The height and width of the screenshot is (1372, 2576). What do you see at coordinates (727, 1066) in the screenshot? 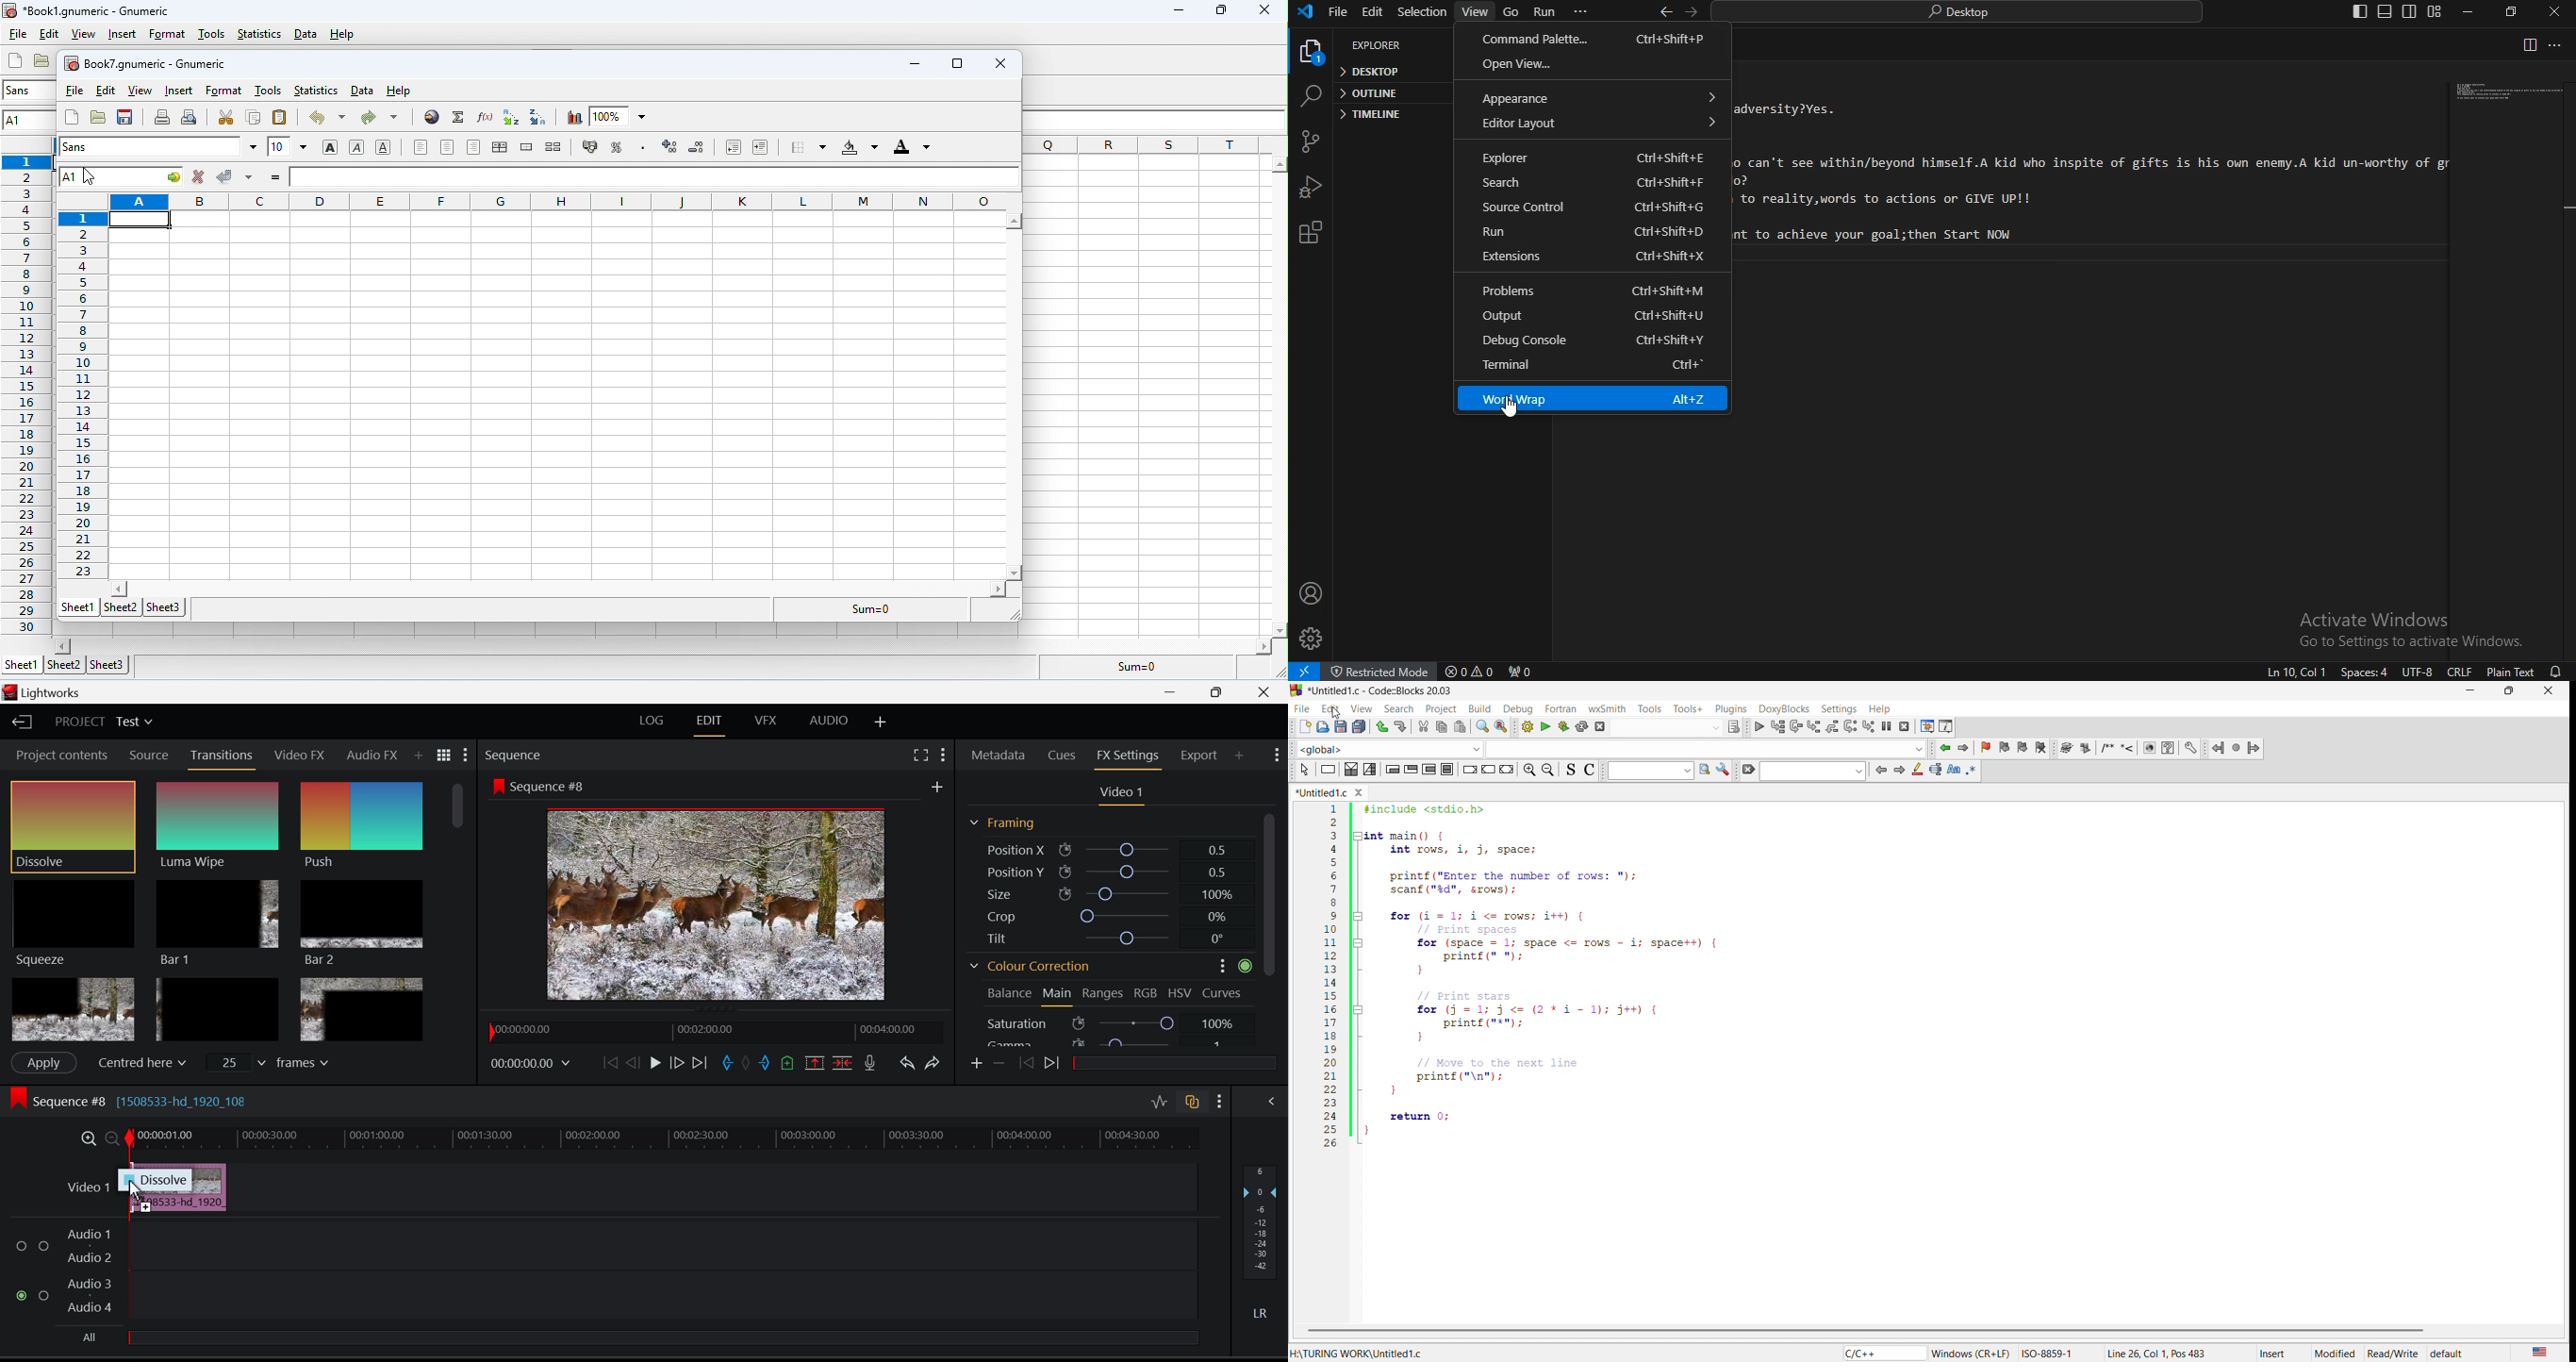
I see `Mark In` at bounding box center [727, 1066].